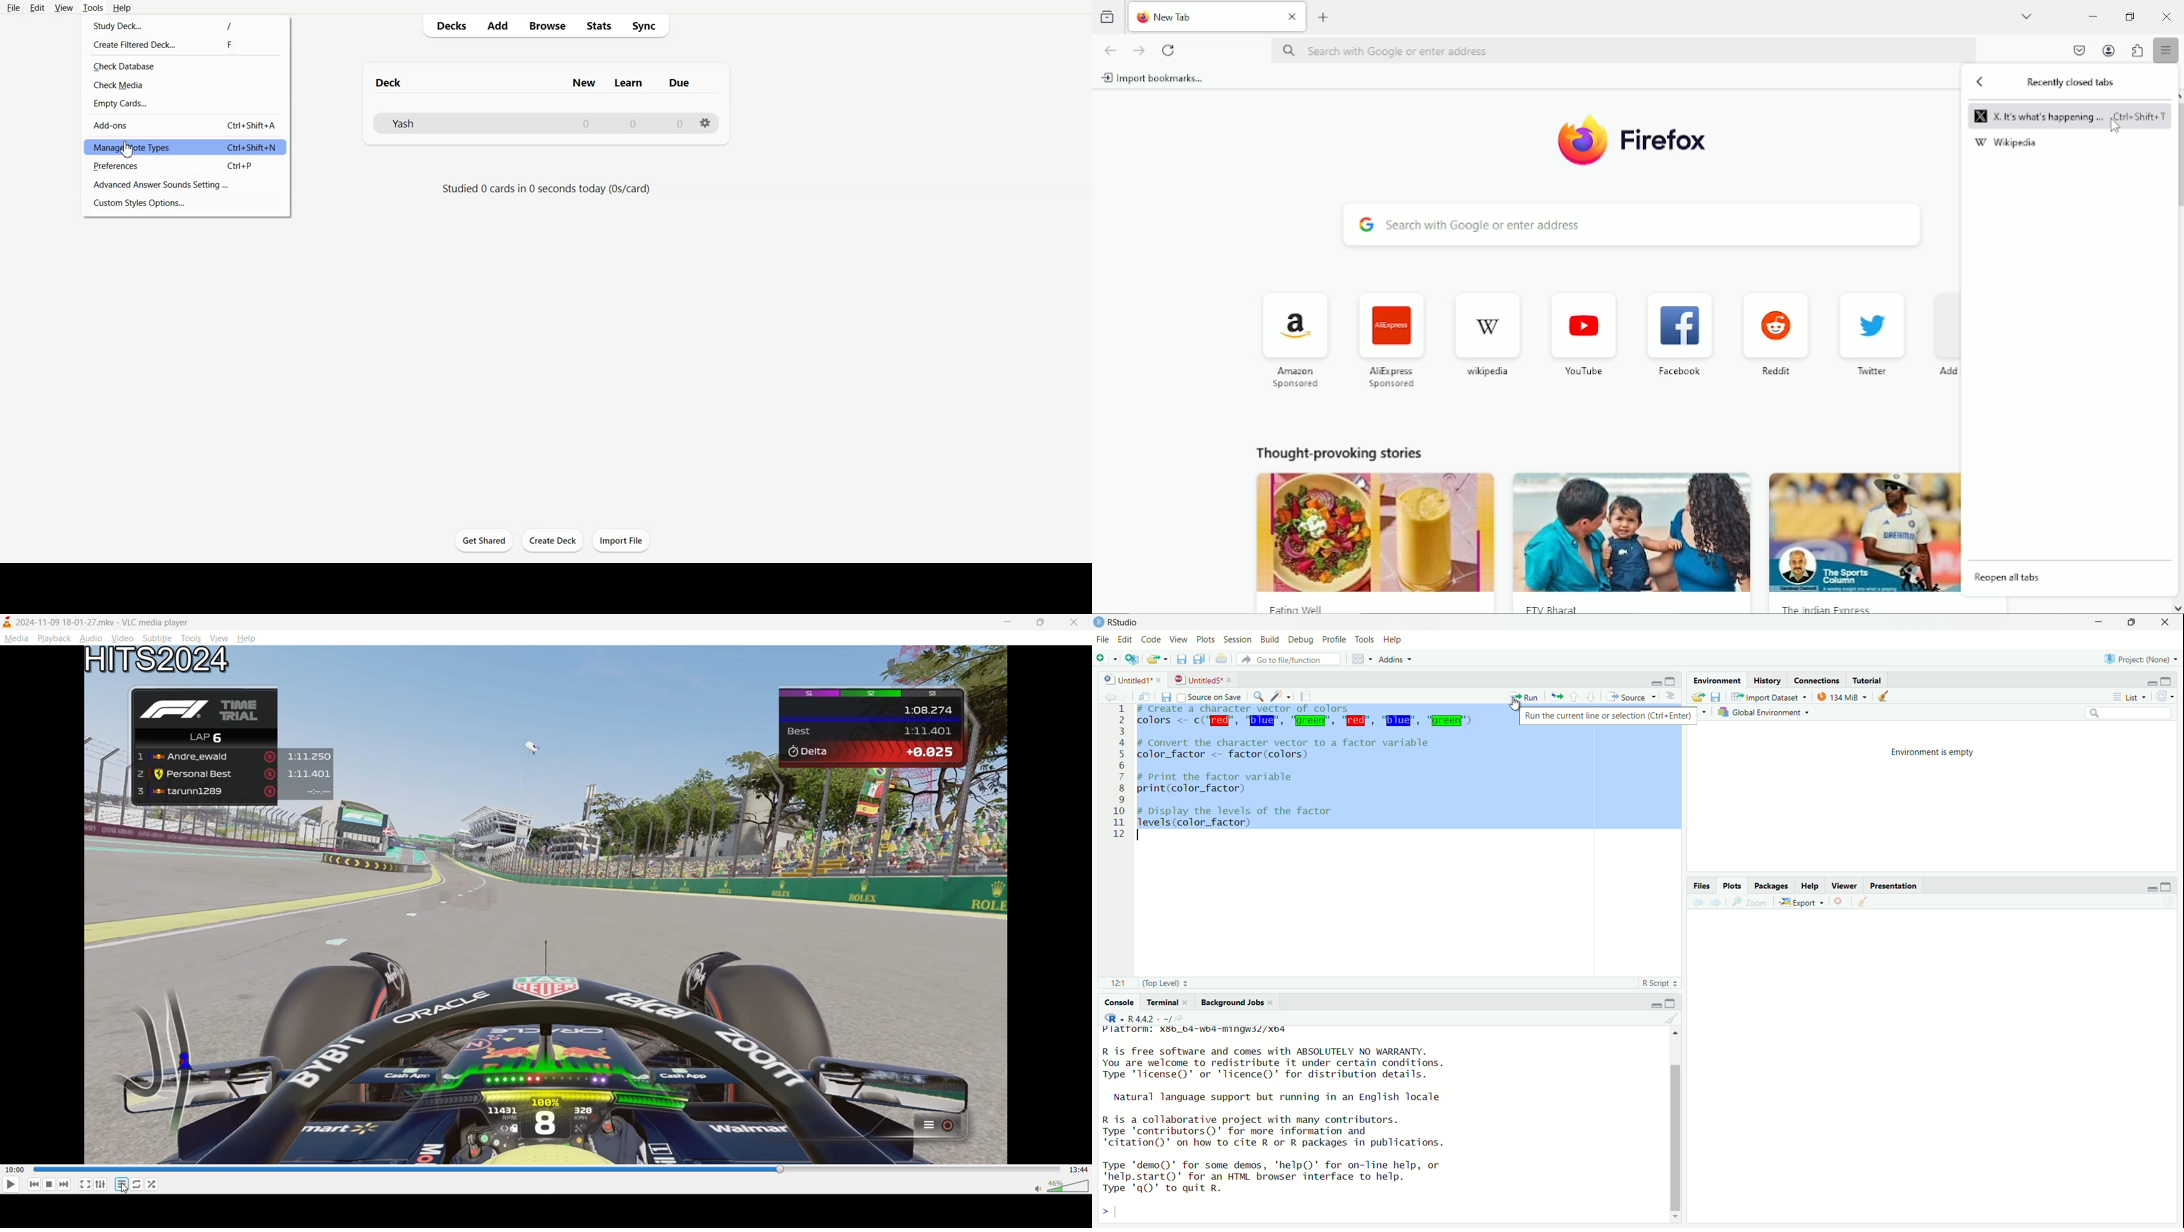 The width and height of the screenshot is (2184, 1232). Describe the element at coordinates (2144, 659) in the screenshot. I see `project: (none)` at that location.